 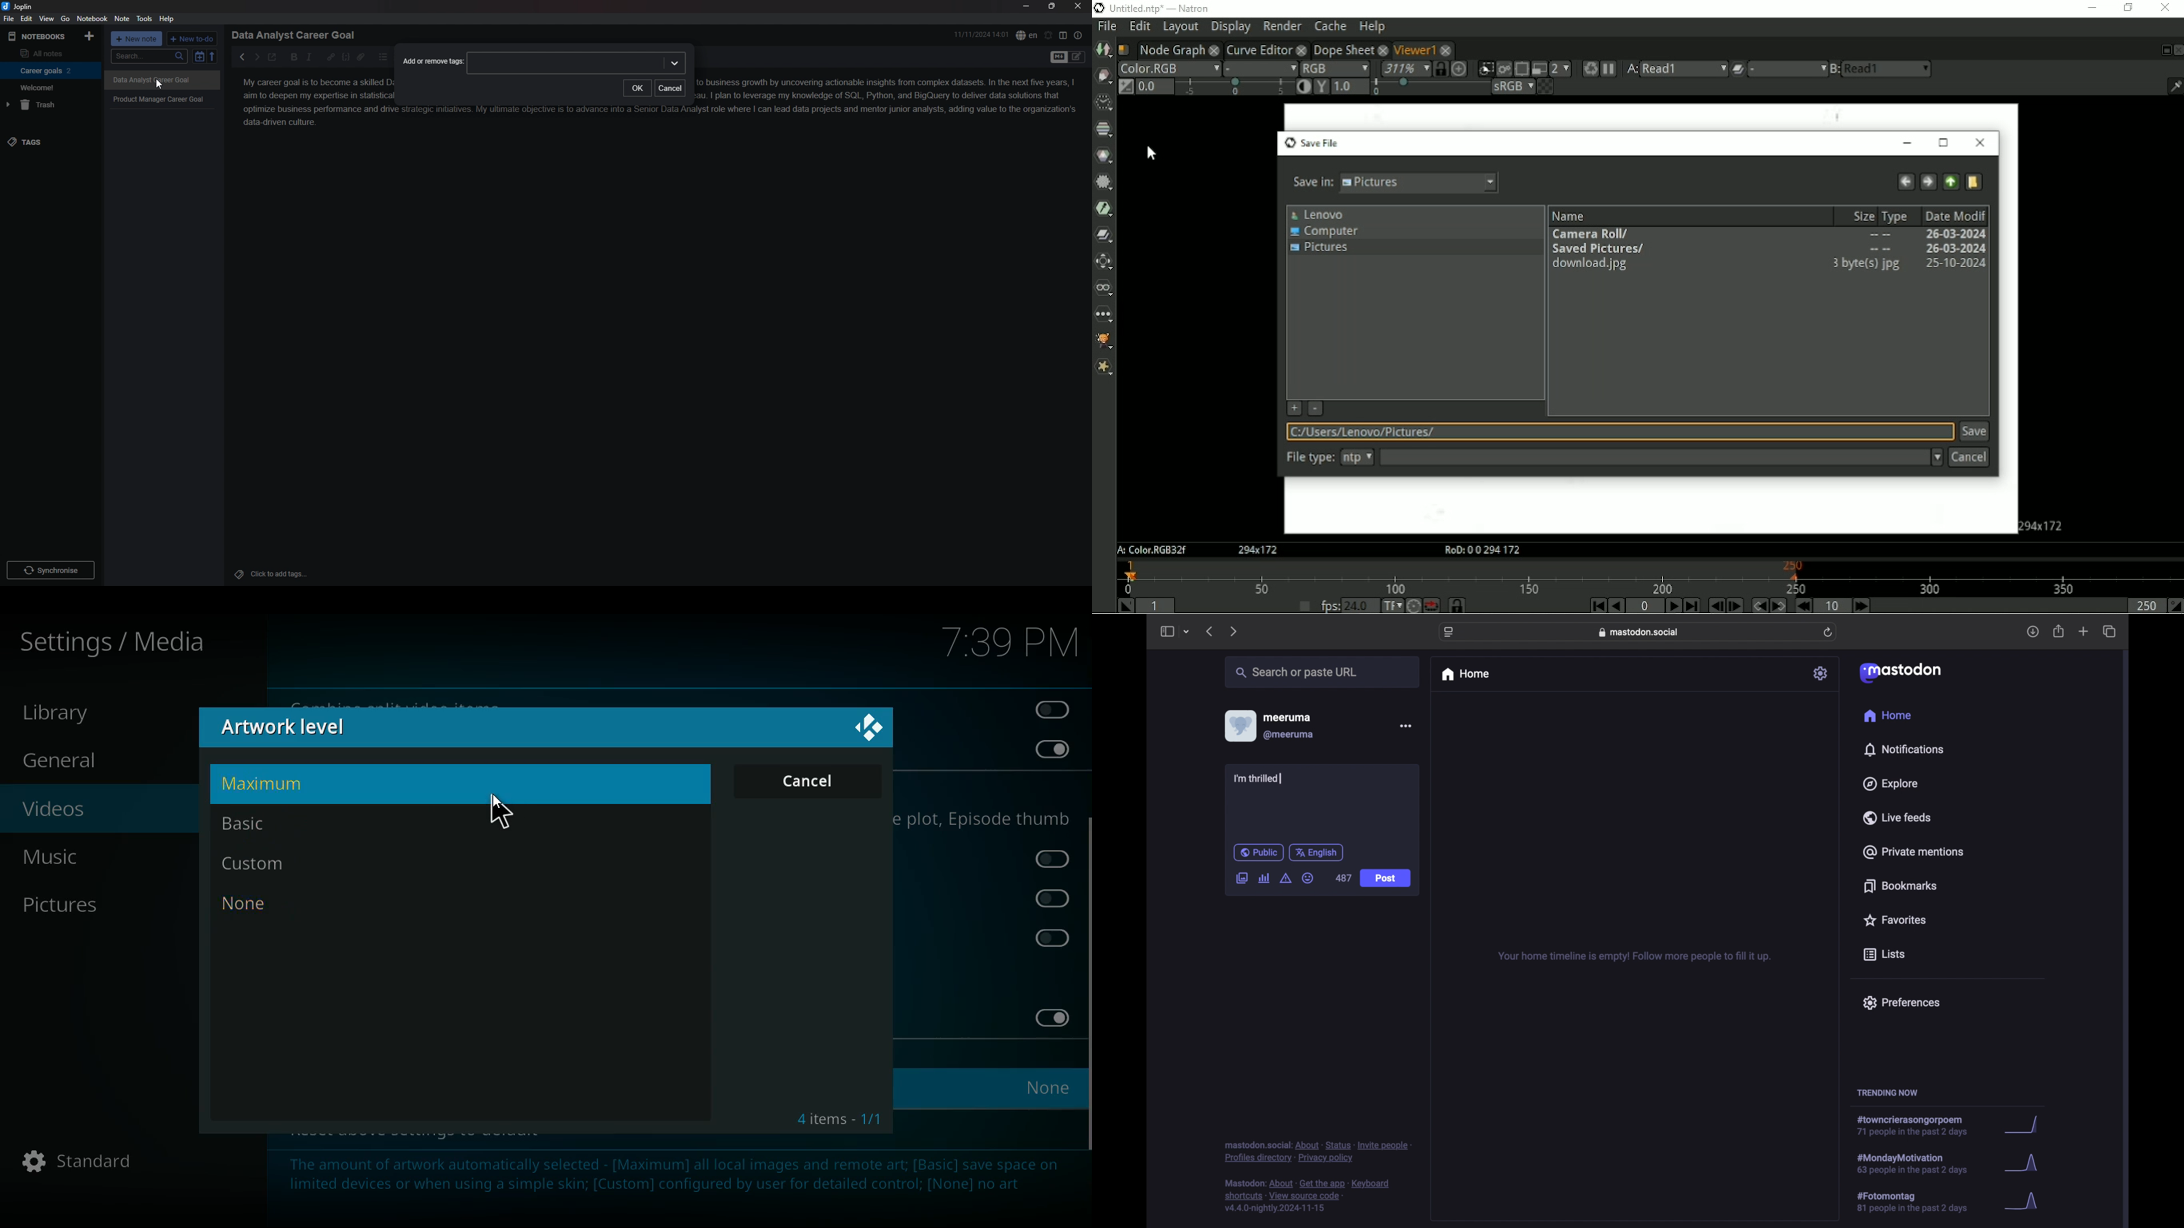 I want to click on Product Manager Career Goal, so click(x=163, y=99).